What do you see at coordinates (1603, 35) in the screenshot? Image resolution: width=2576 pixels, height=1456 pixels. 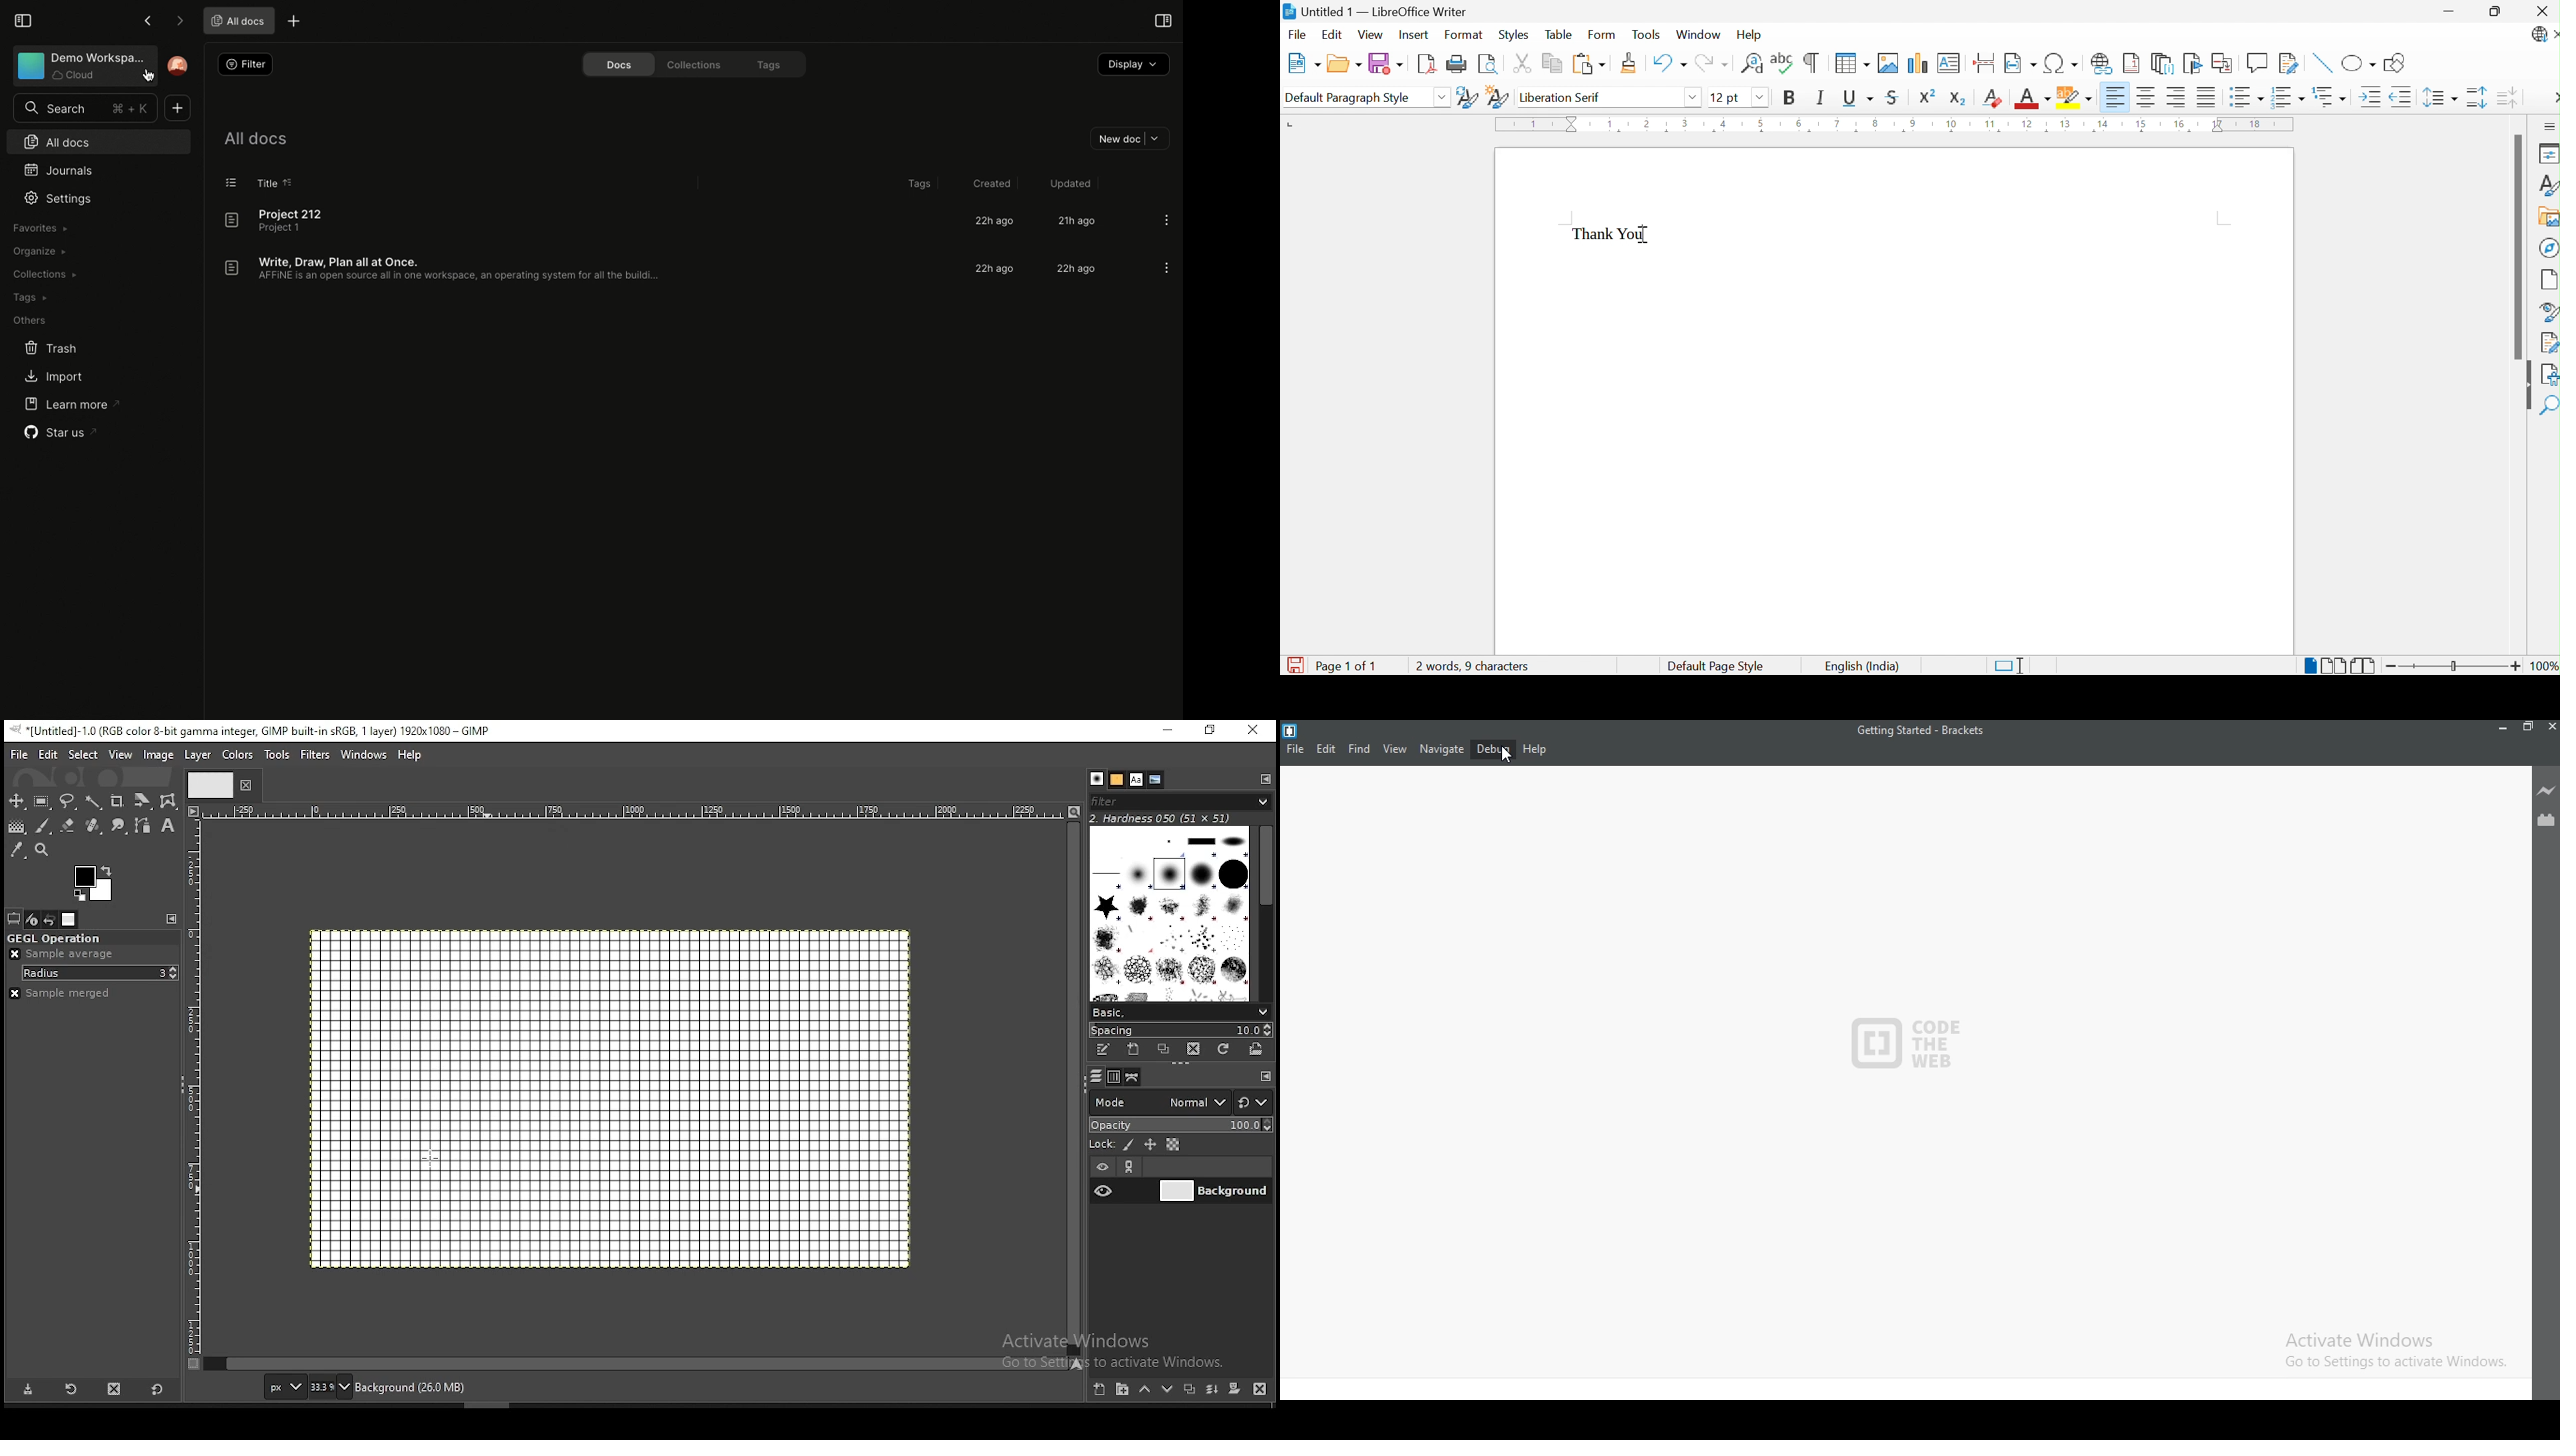 I see `Form` at bounding box center [1603, 35].